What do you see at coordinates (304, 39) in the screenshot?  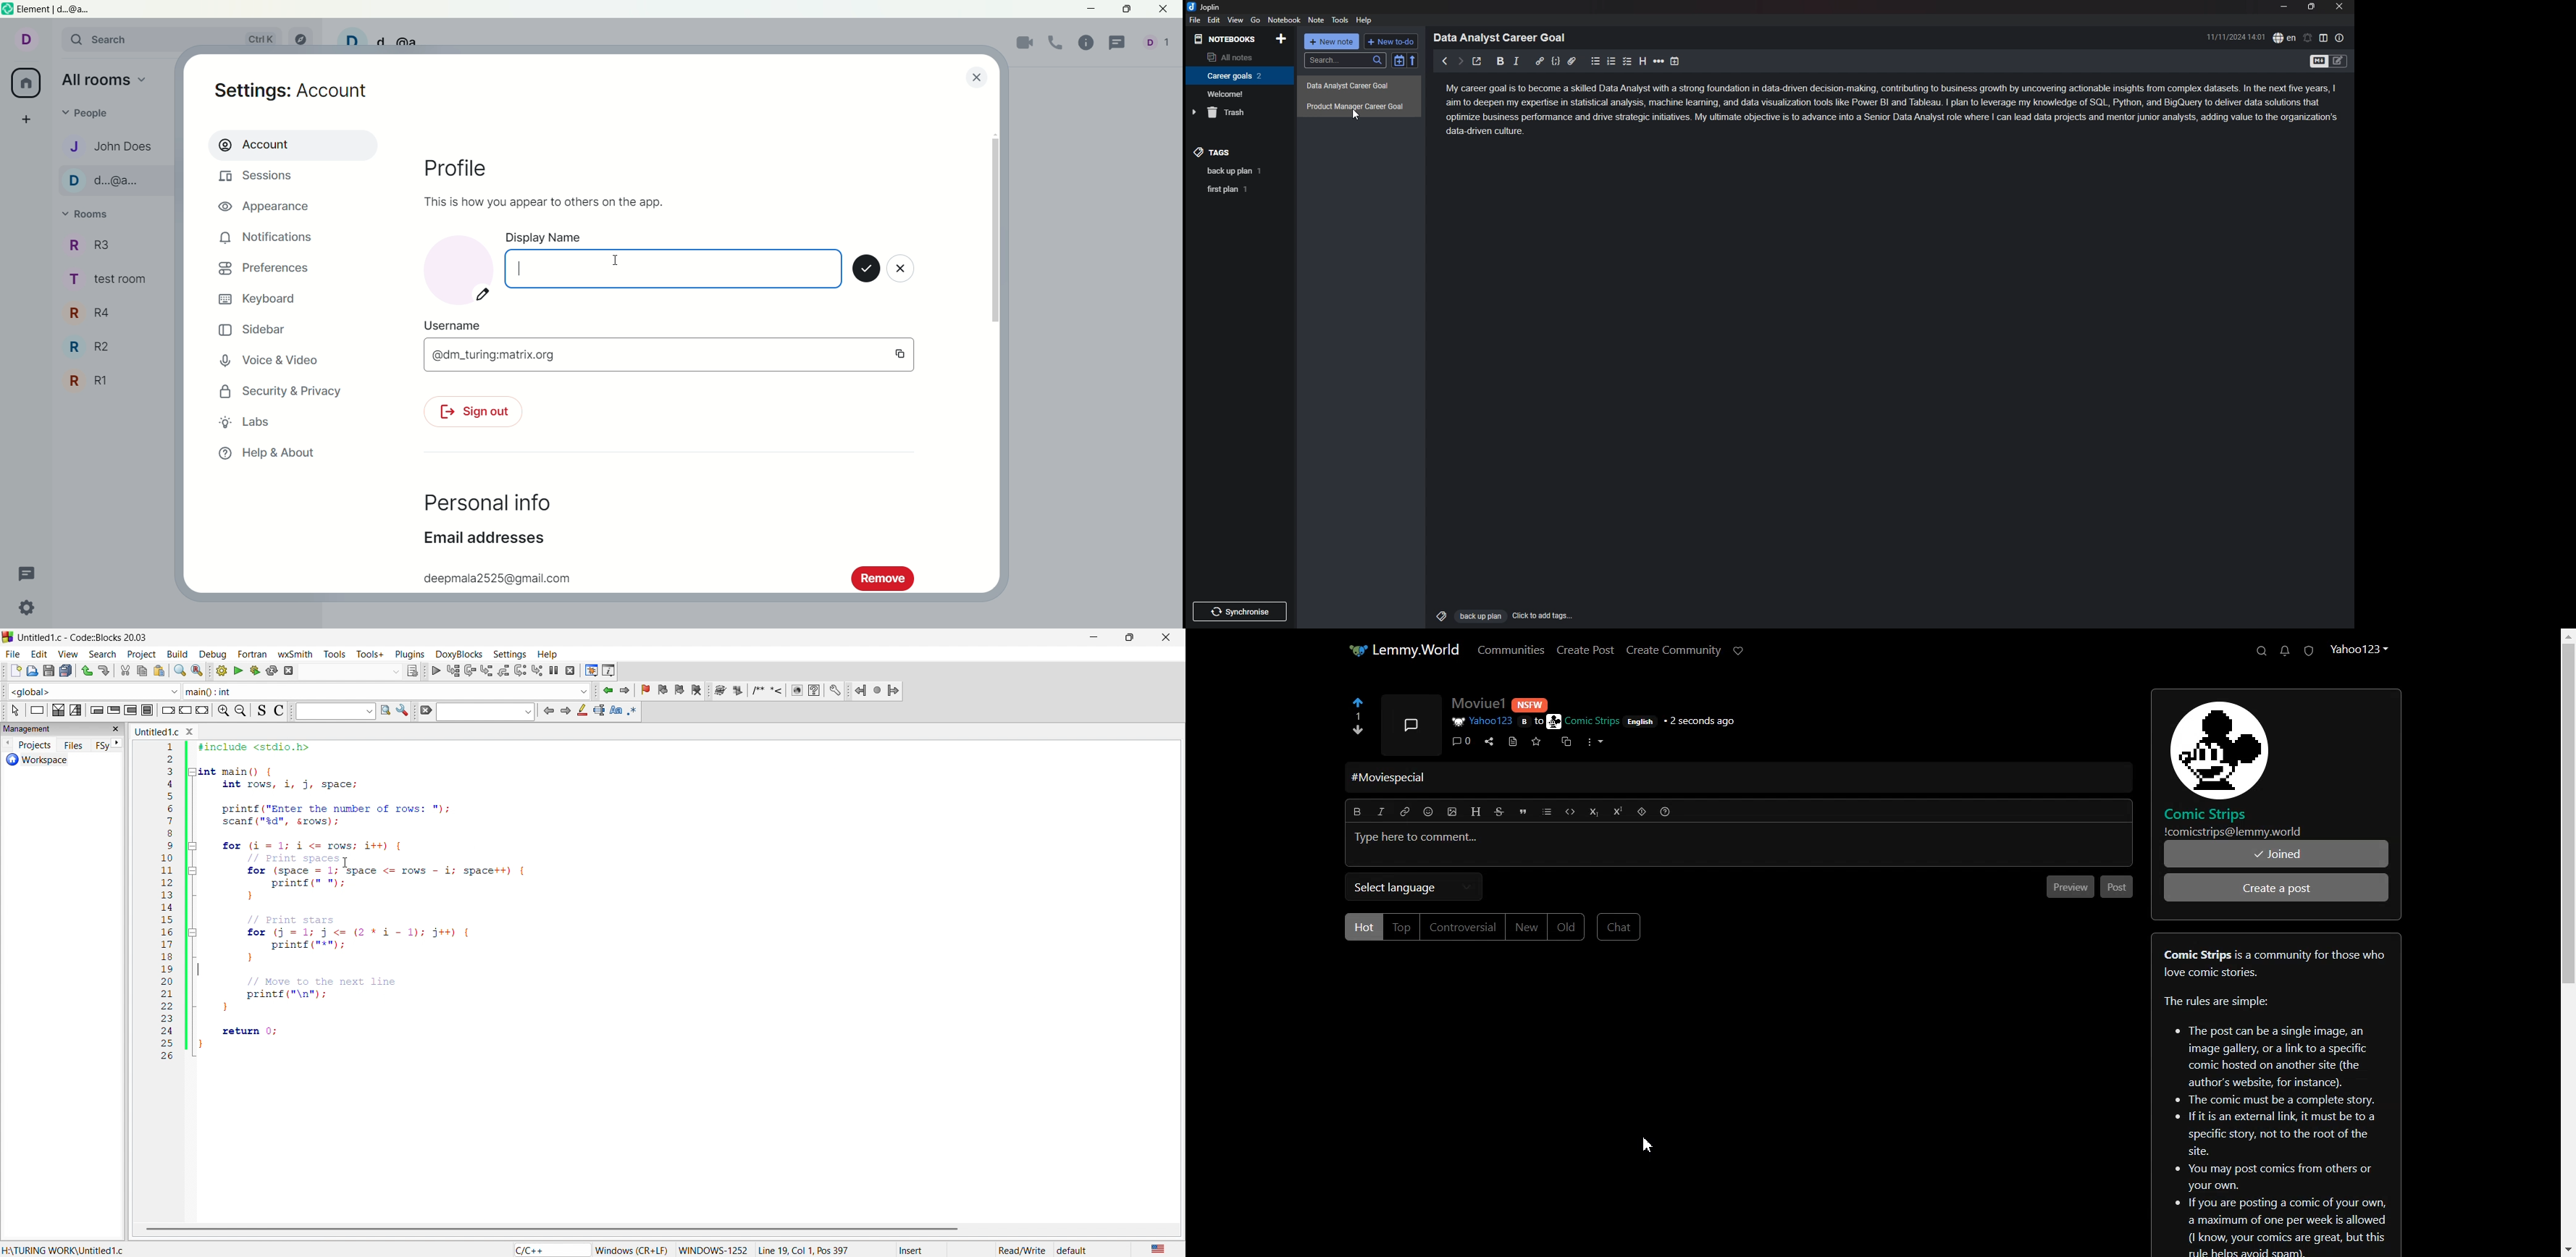 I see `explore rooms` at bounding box center [304, 39].